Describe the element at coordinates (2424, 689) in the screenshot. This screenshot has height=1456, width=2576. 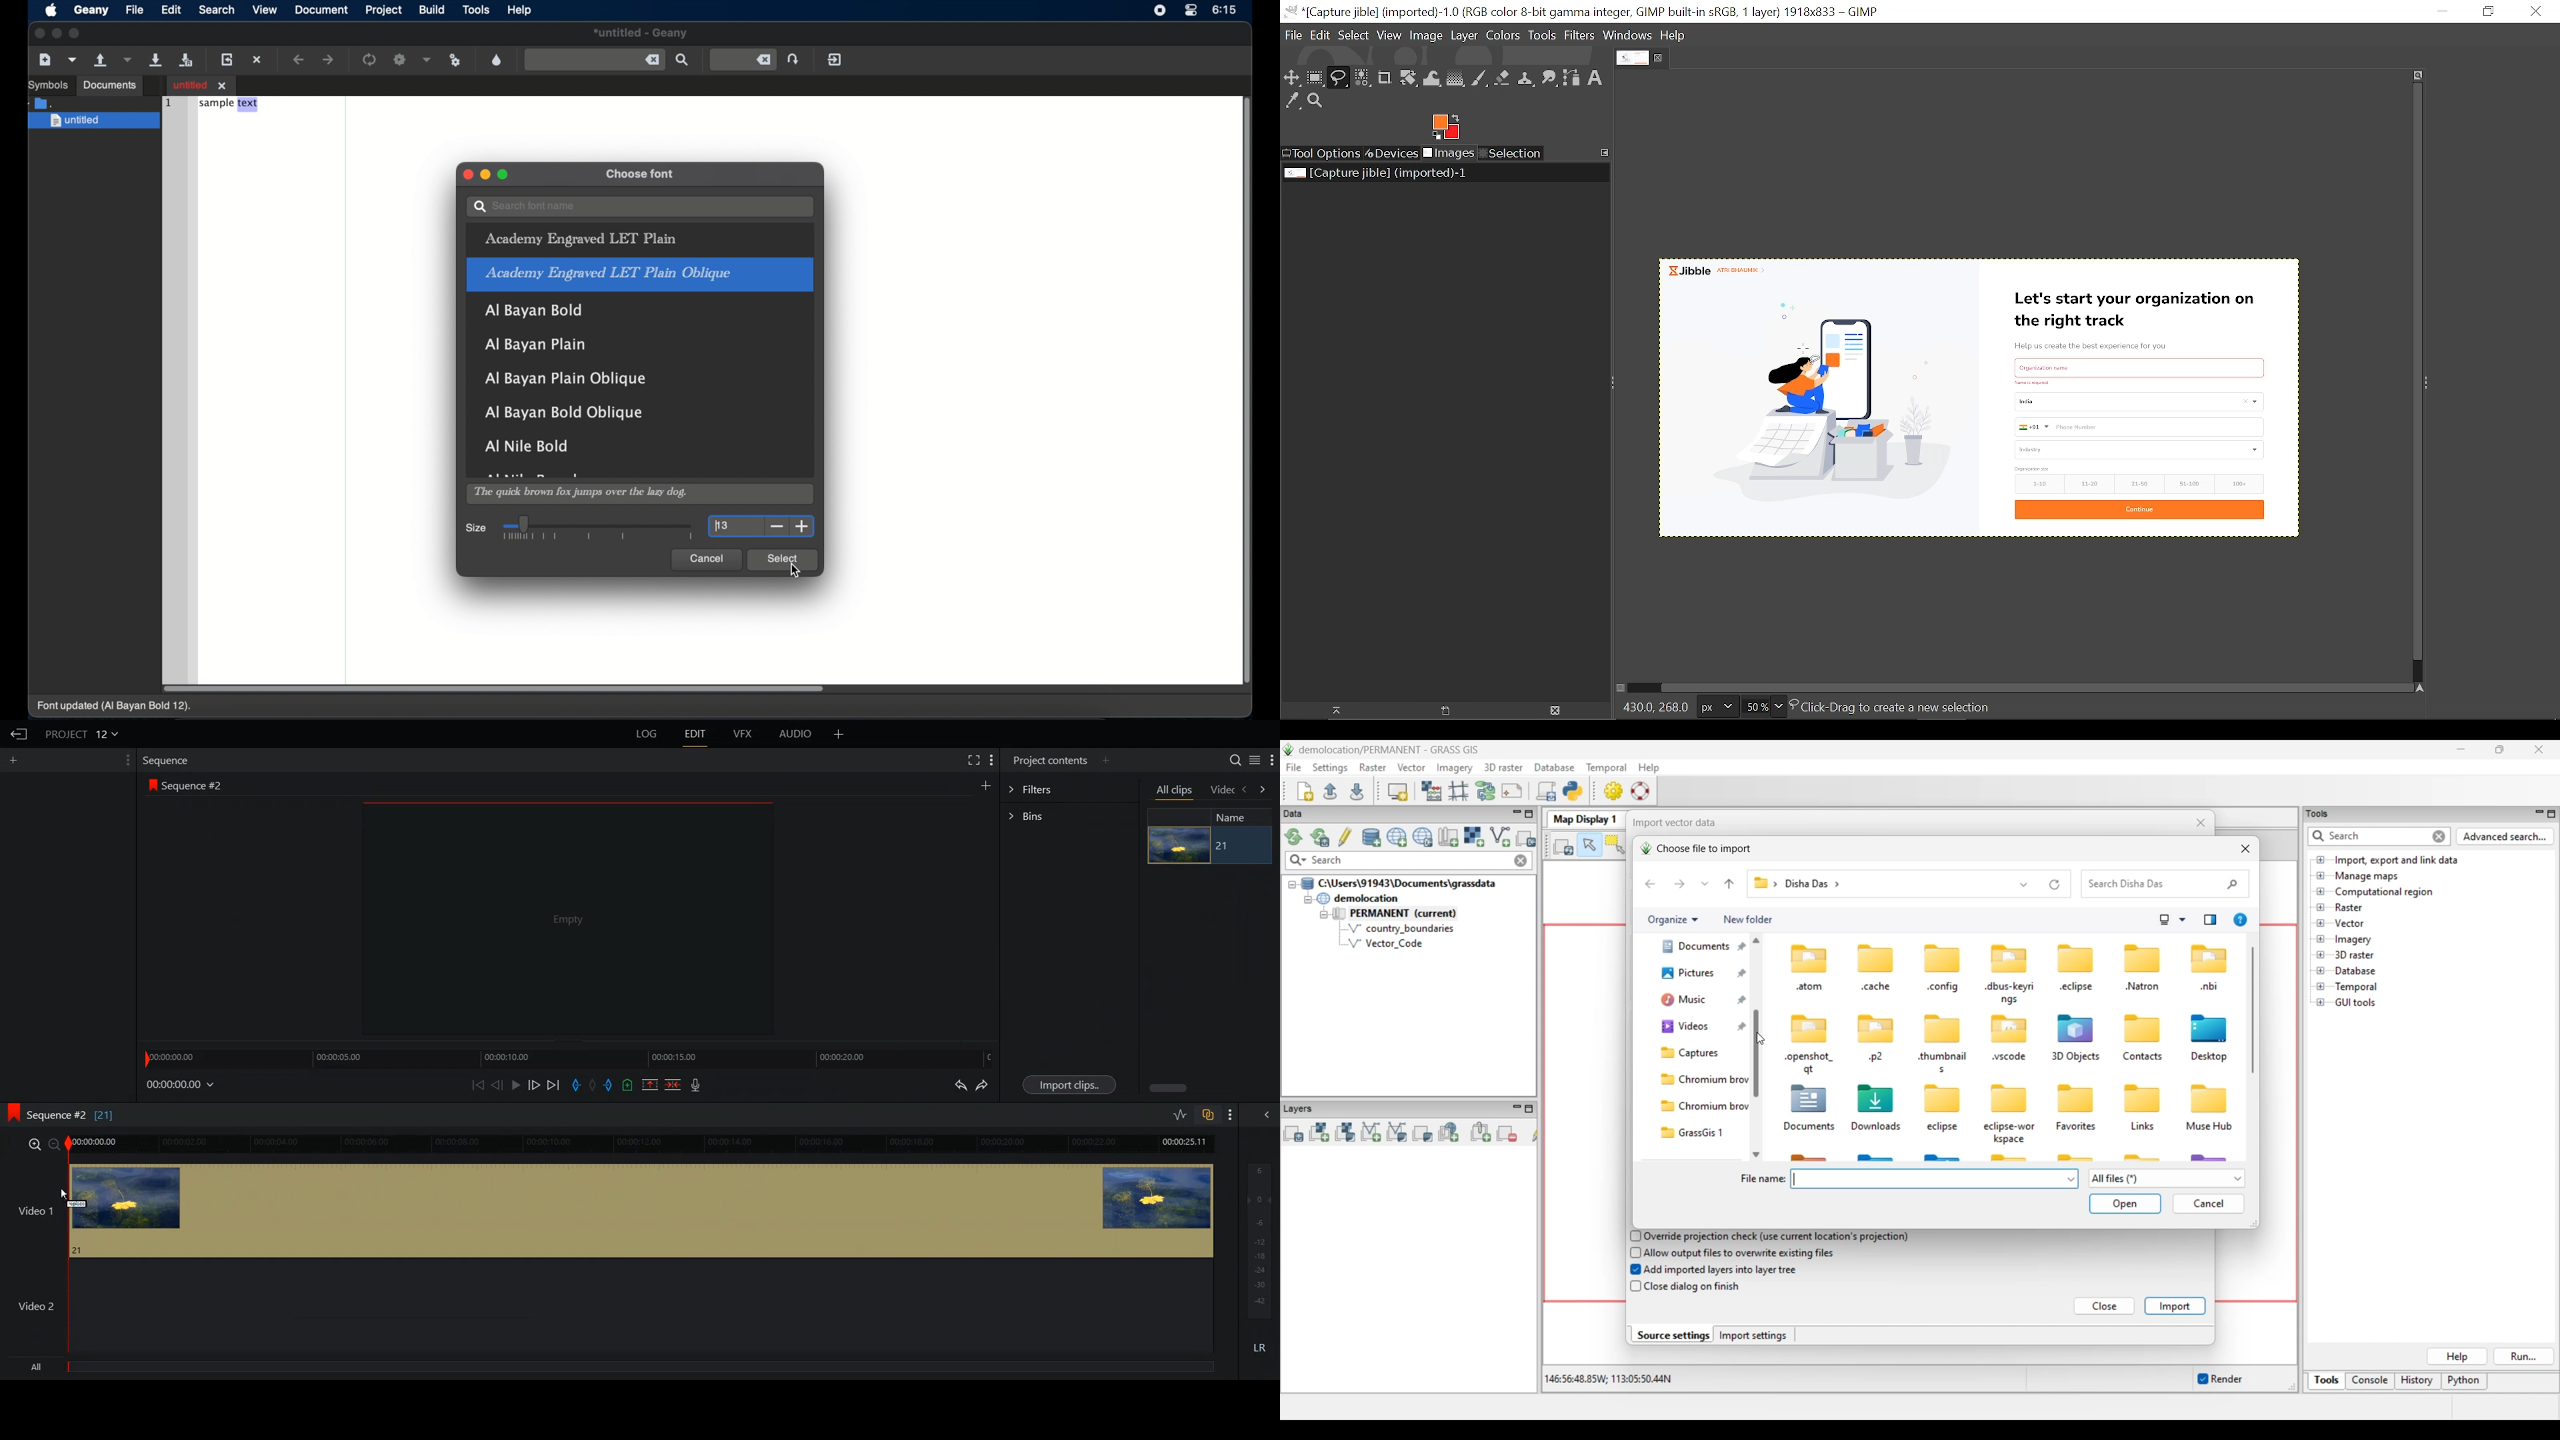
I see `Navigate this window` at that location.